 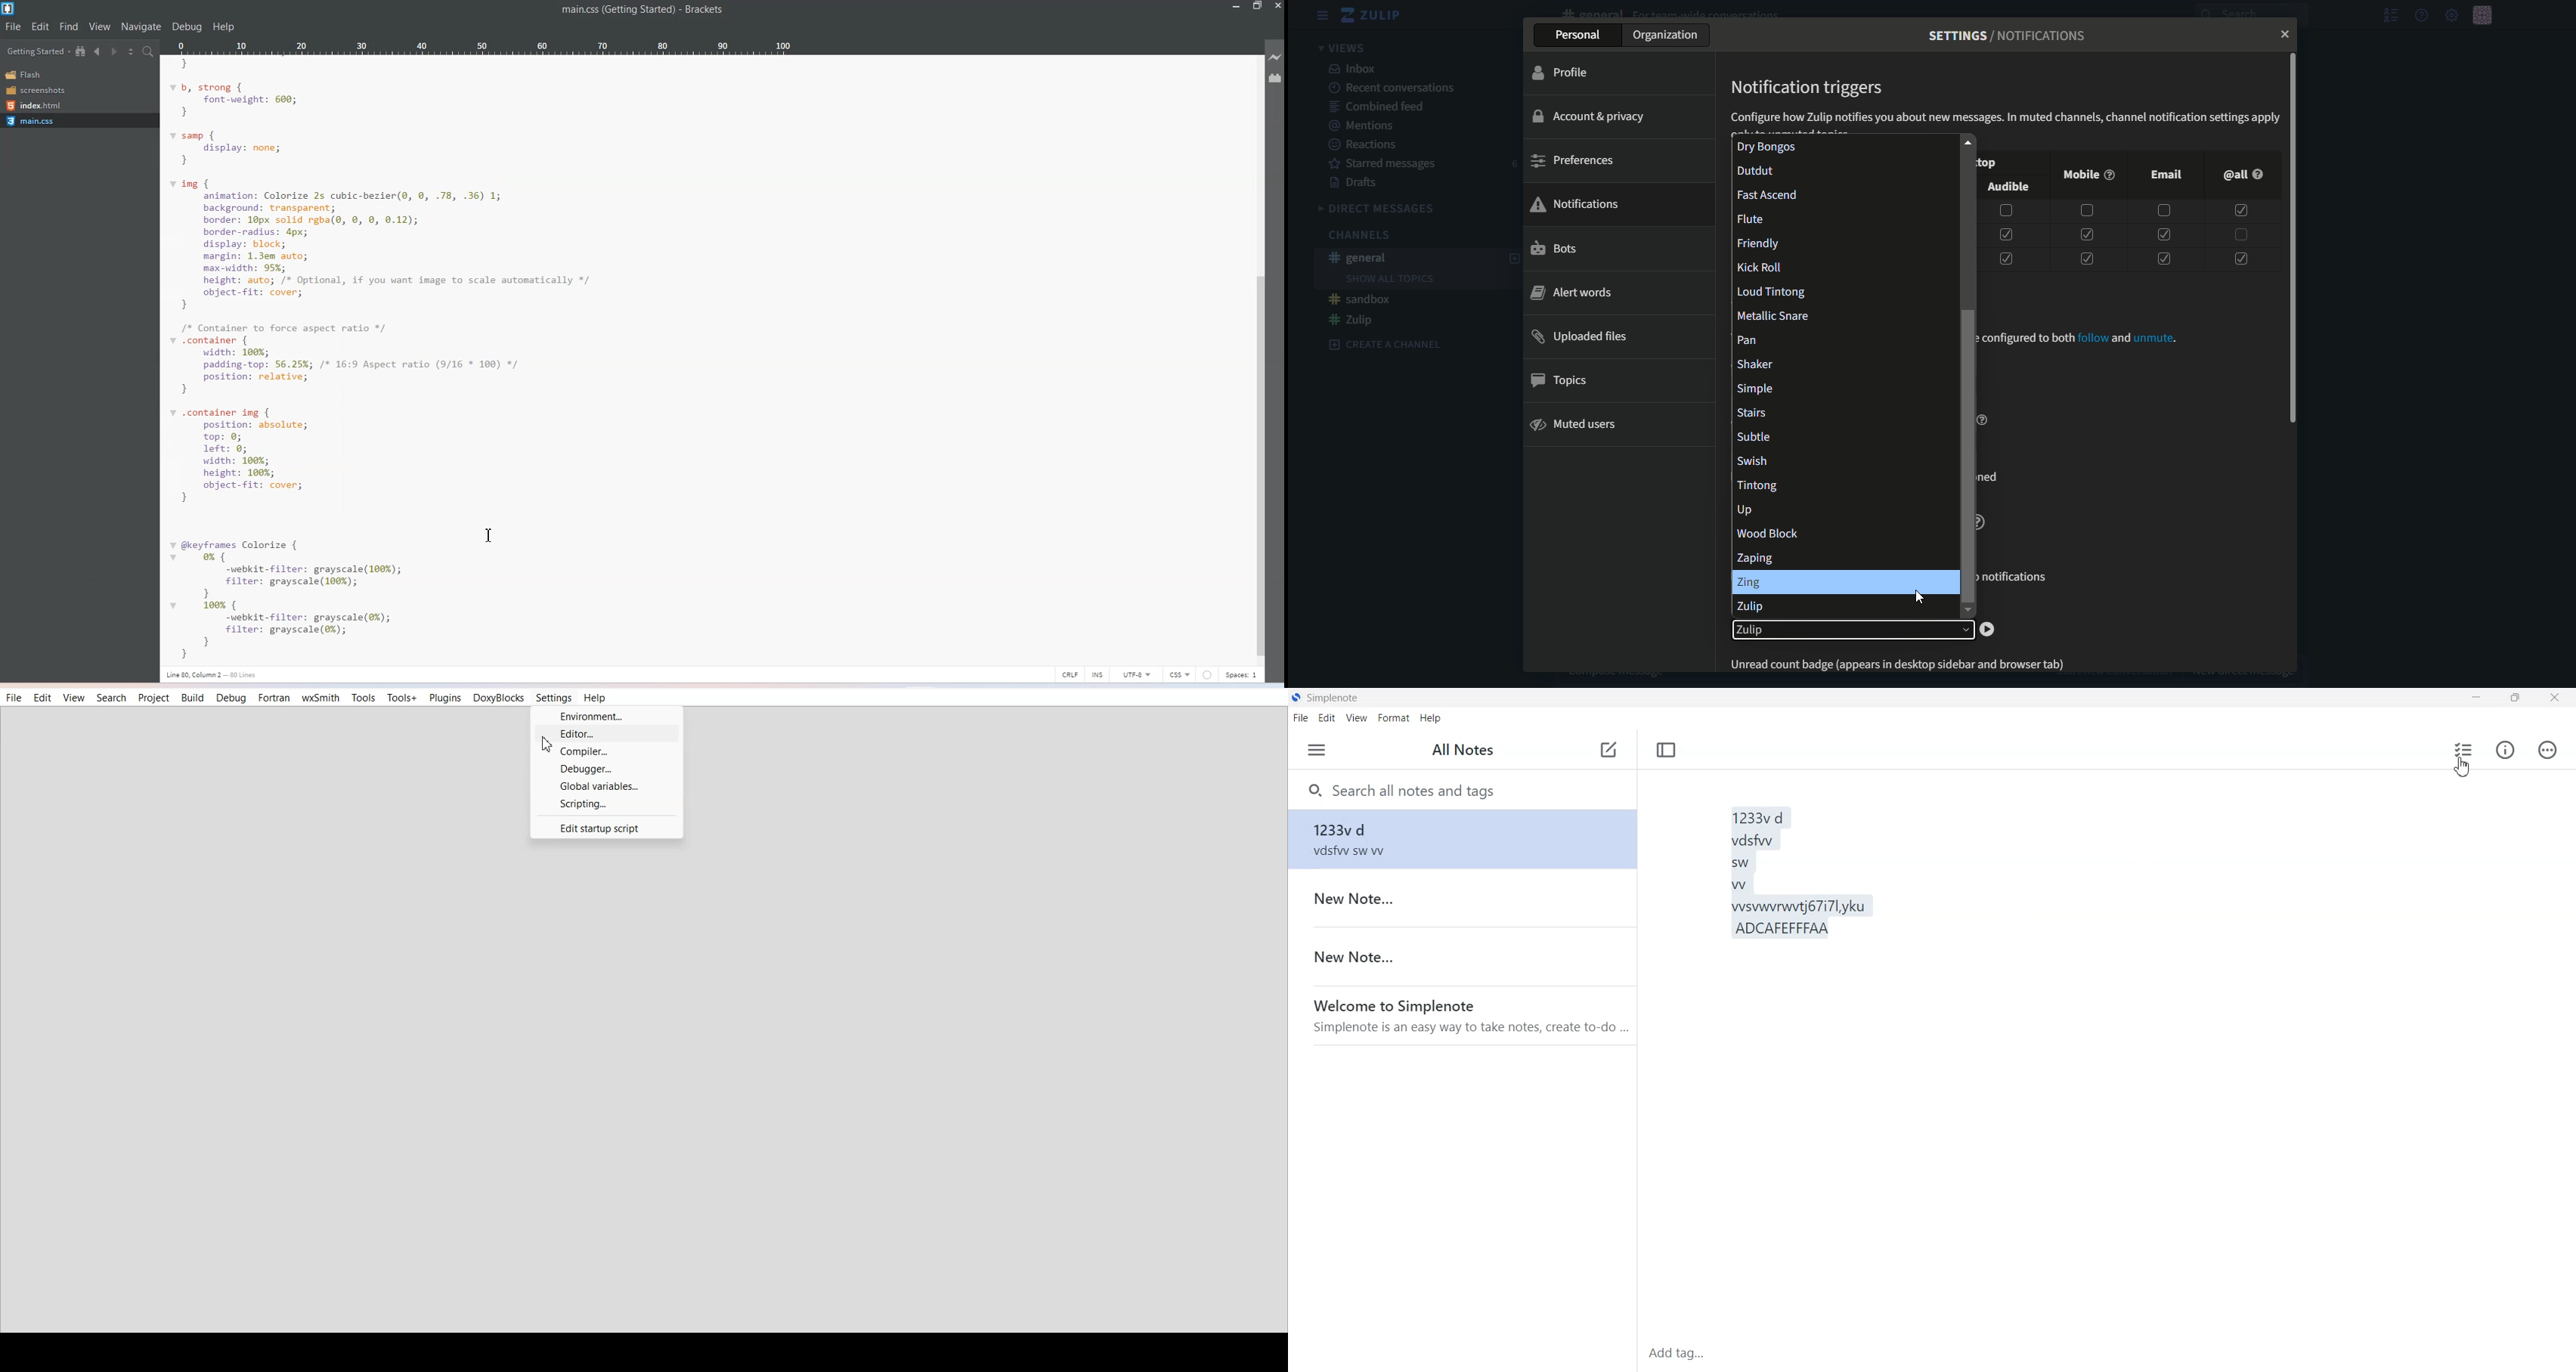 I want to click on mobile, so click(x=2086, y=175).